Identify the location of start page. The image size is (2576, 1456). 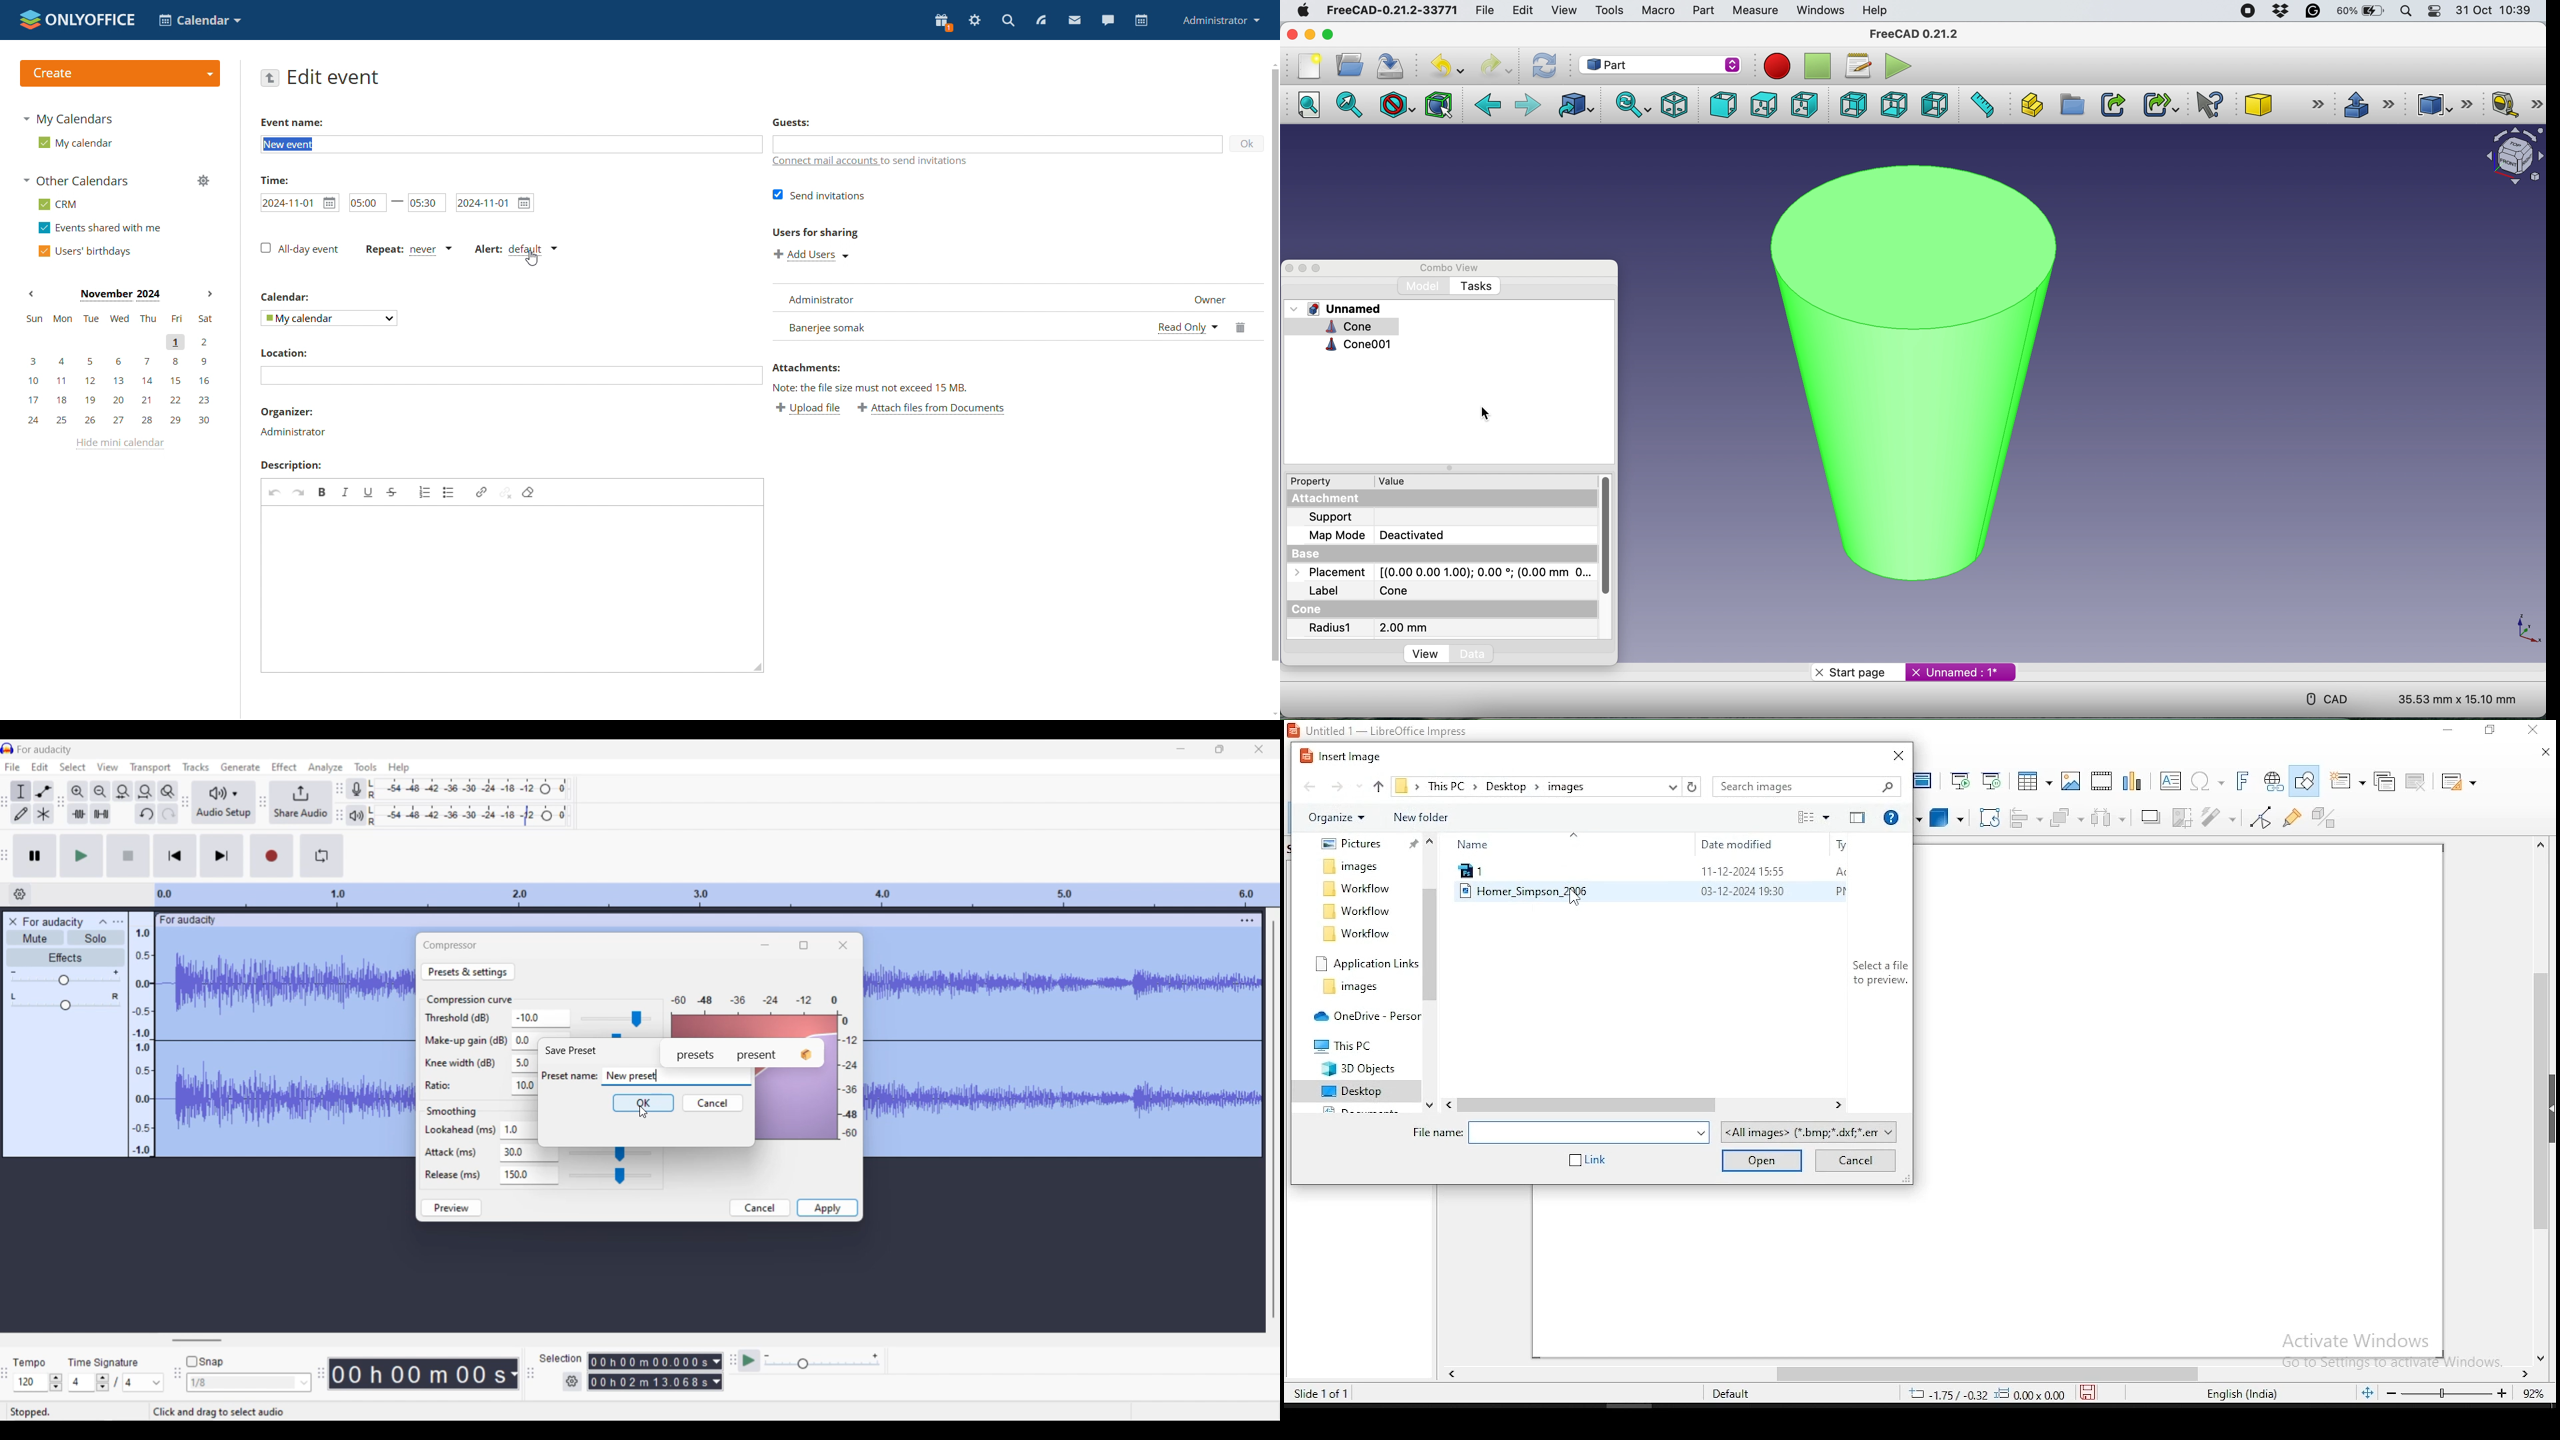
(1857, 672).